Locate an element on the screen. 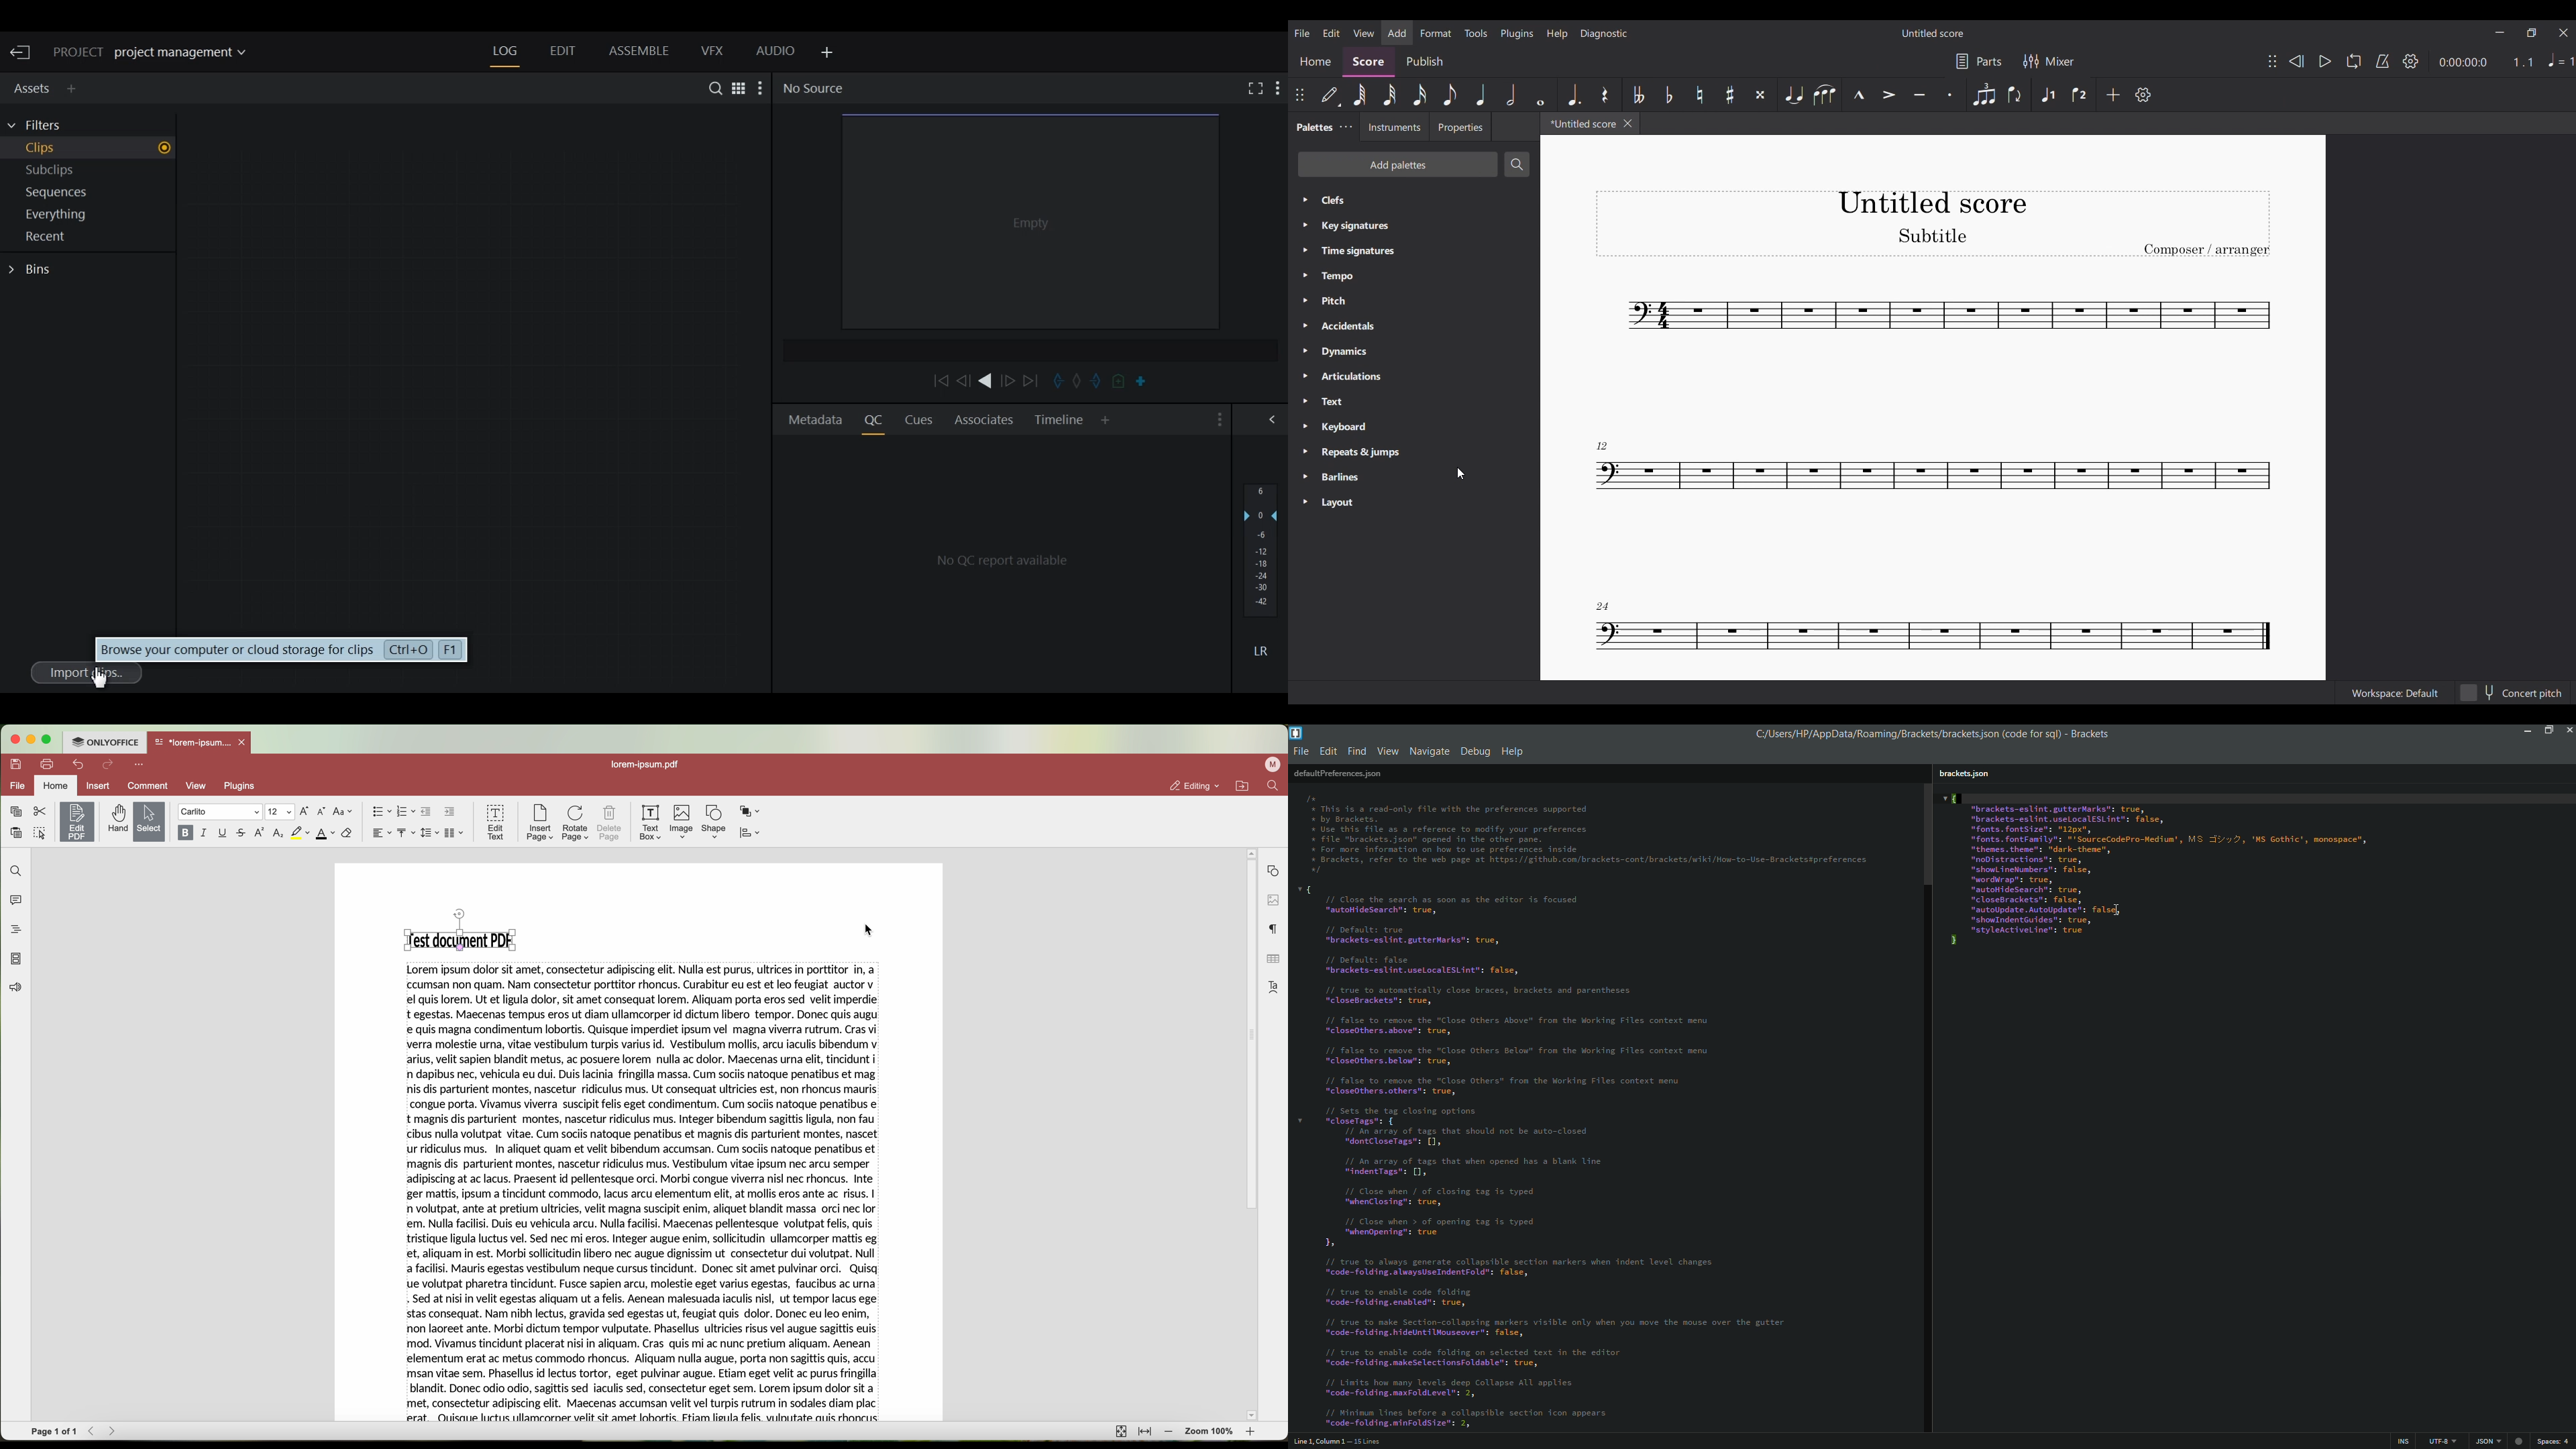  Nudge one frame backward is located at coordinates (963, 381).